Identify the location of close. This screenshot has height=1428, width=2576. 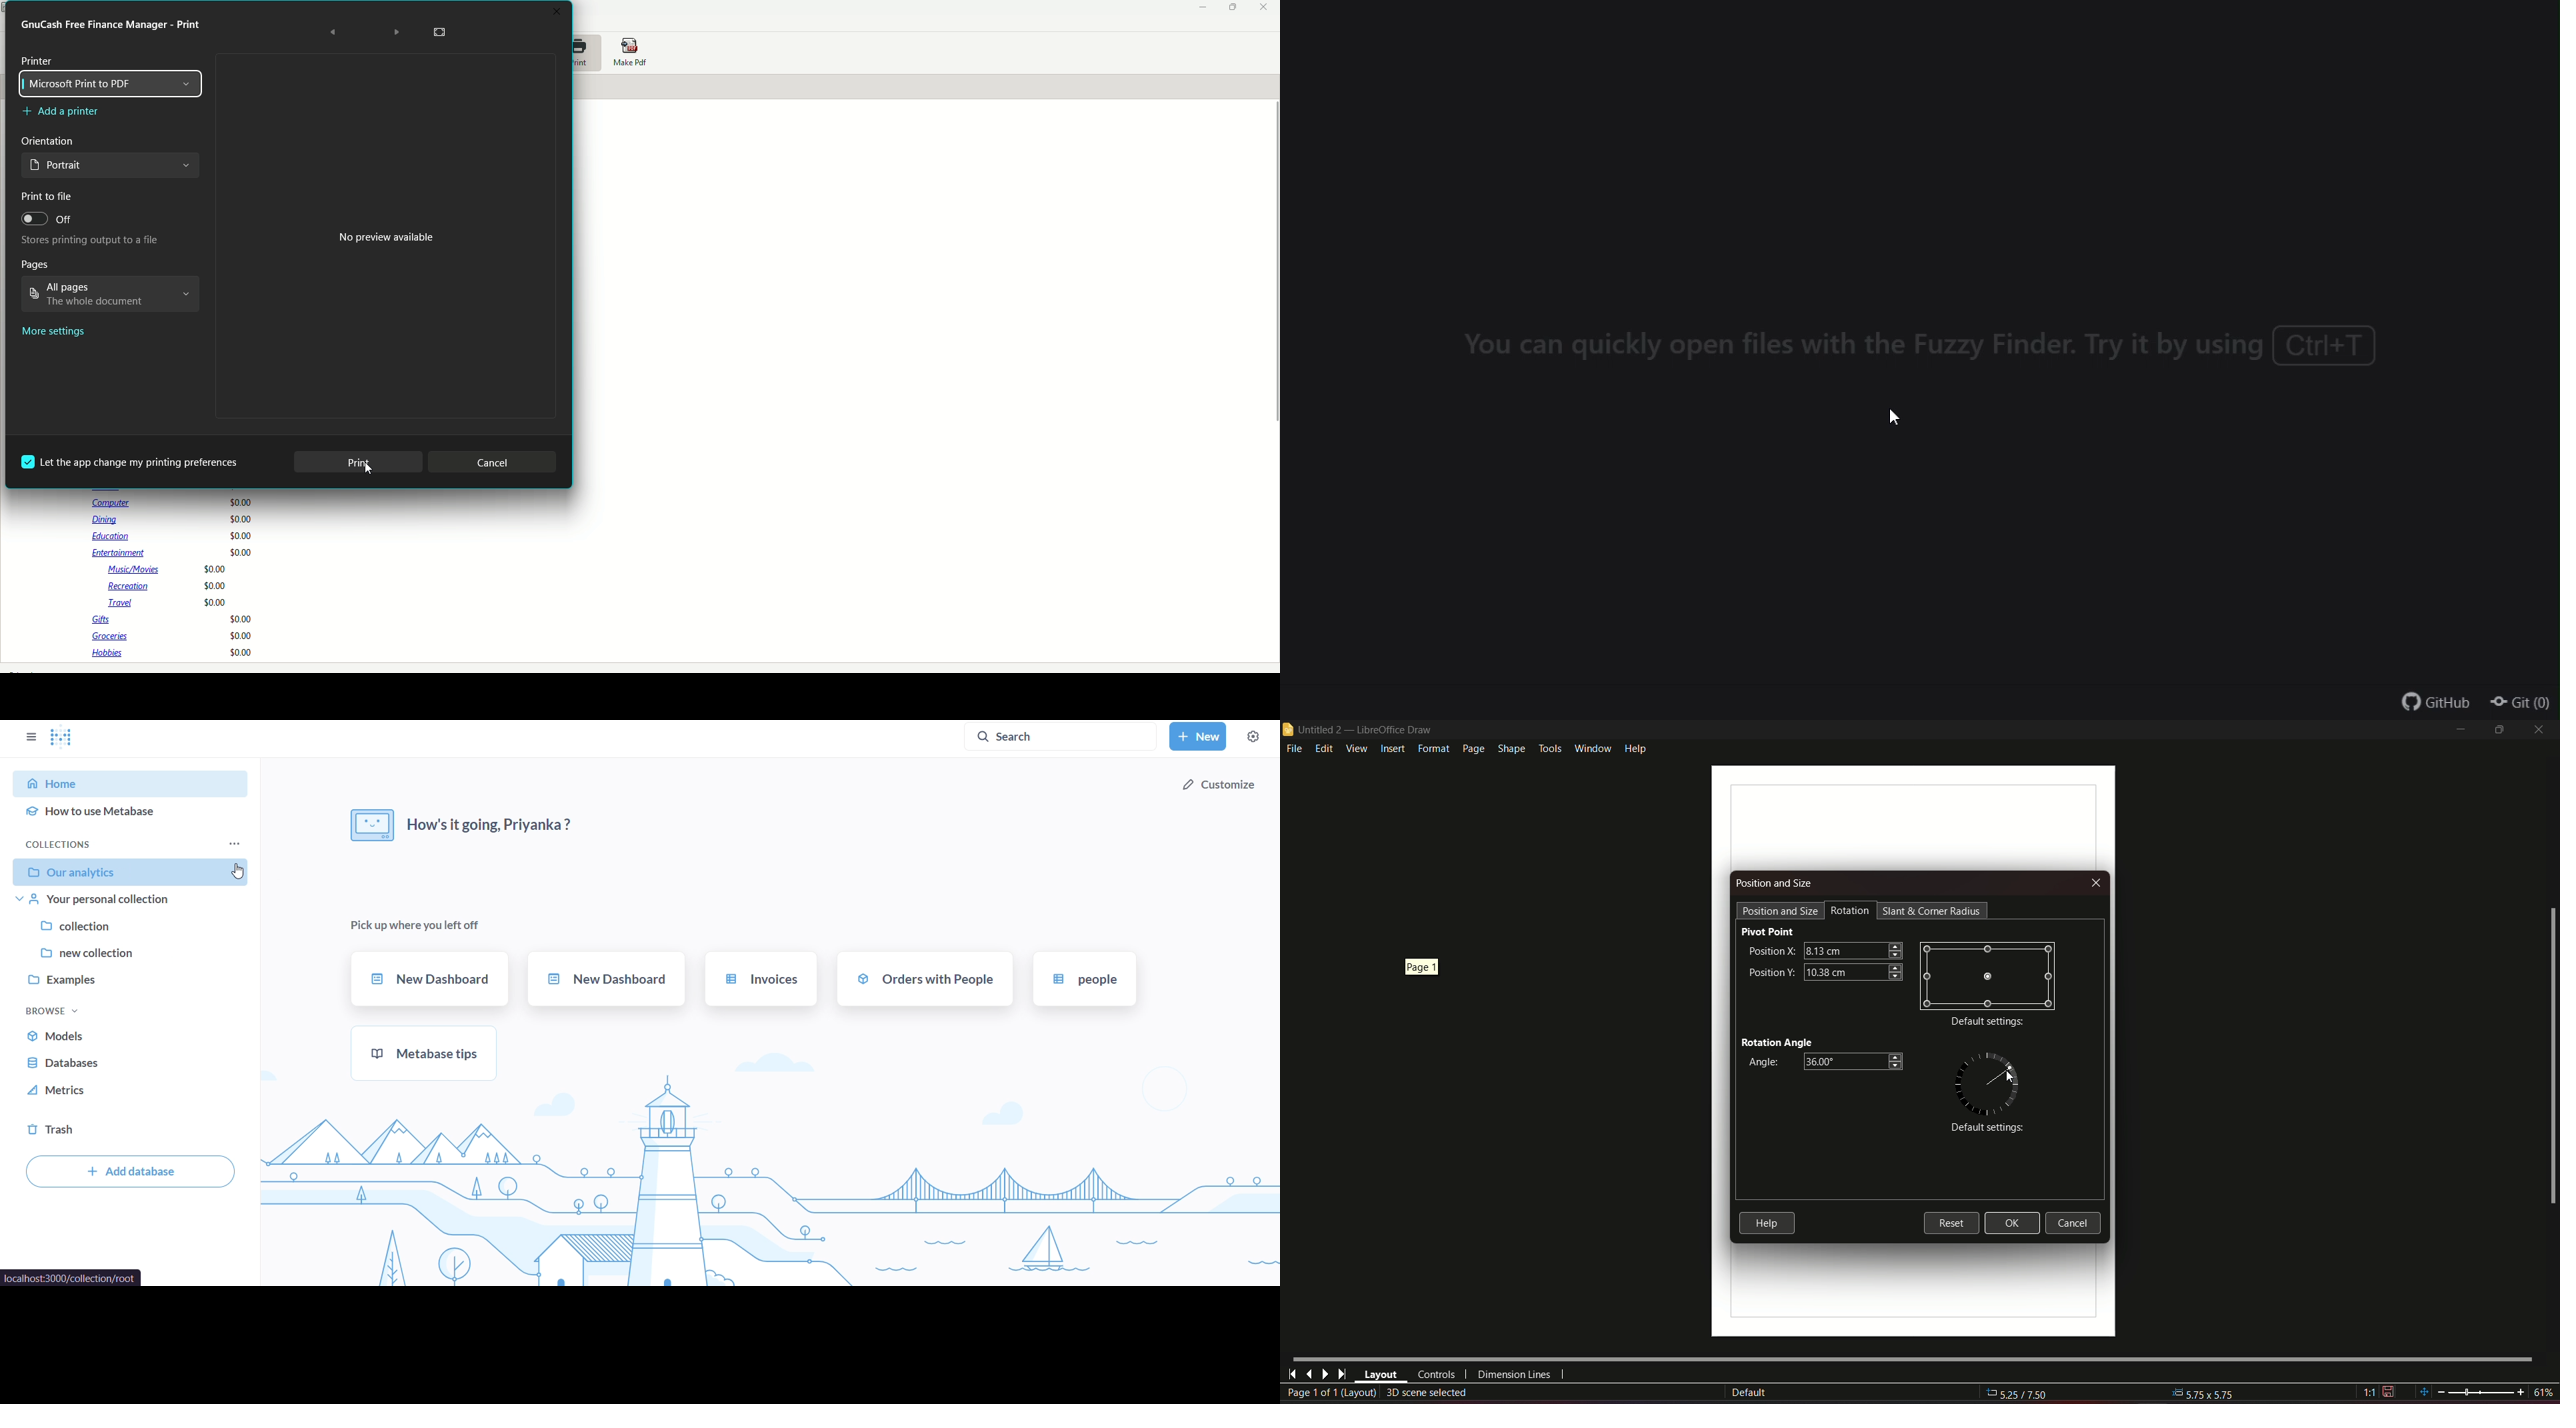
(2540, 729).